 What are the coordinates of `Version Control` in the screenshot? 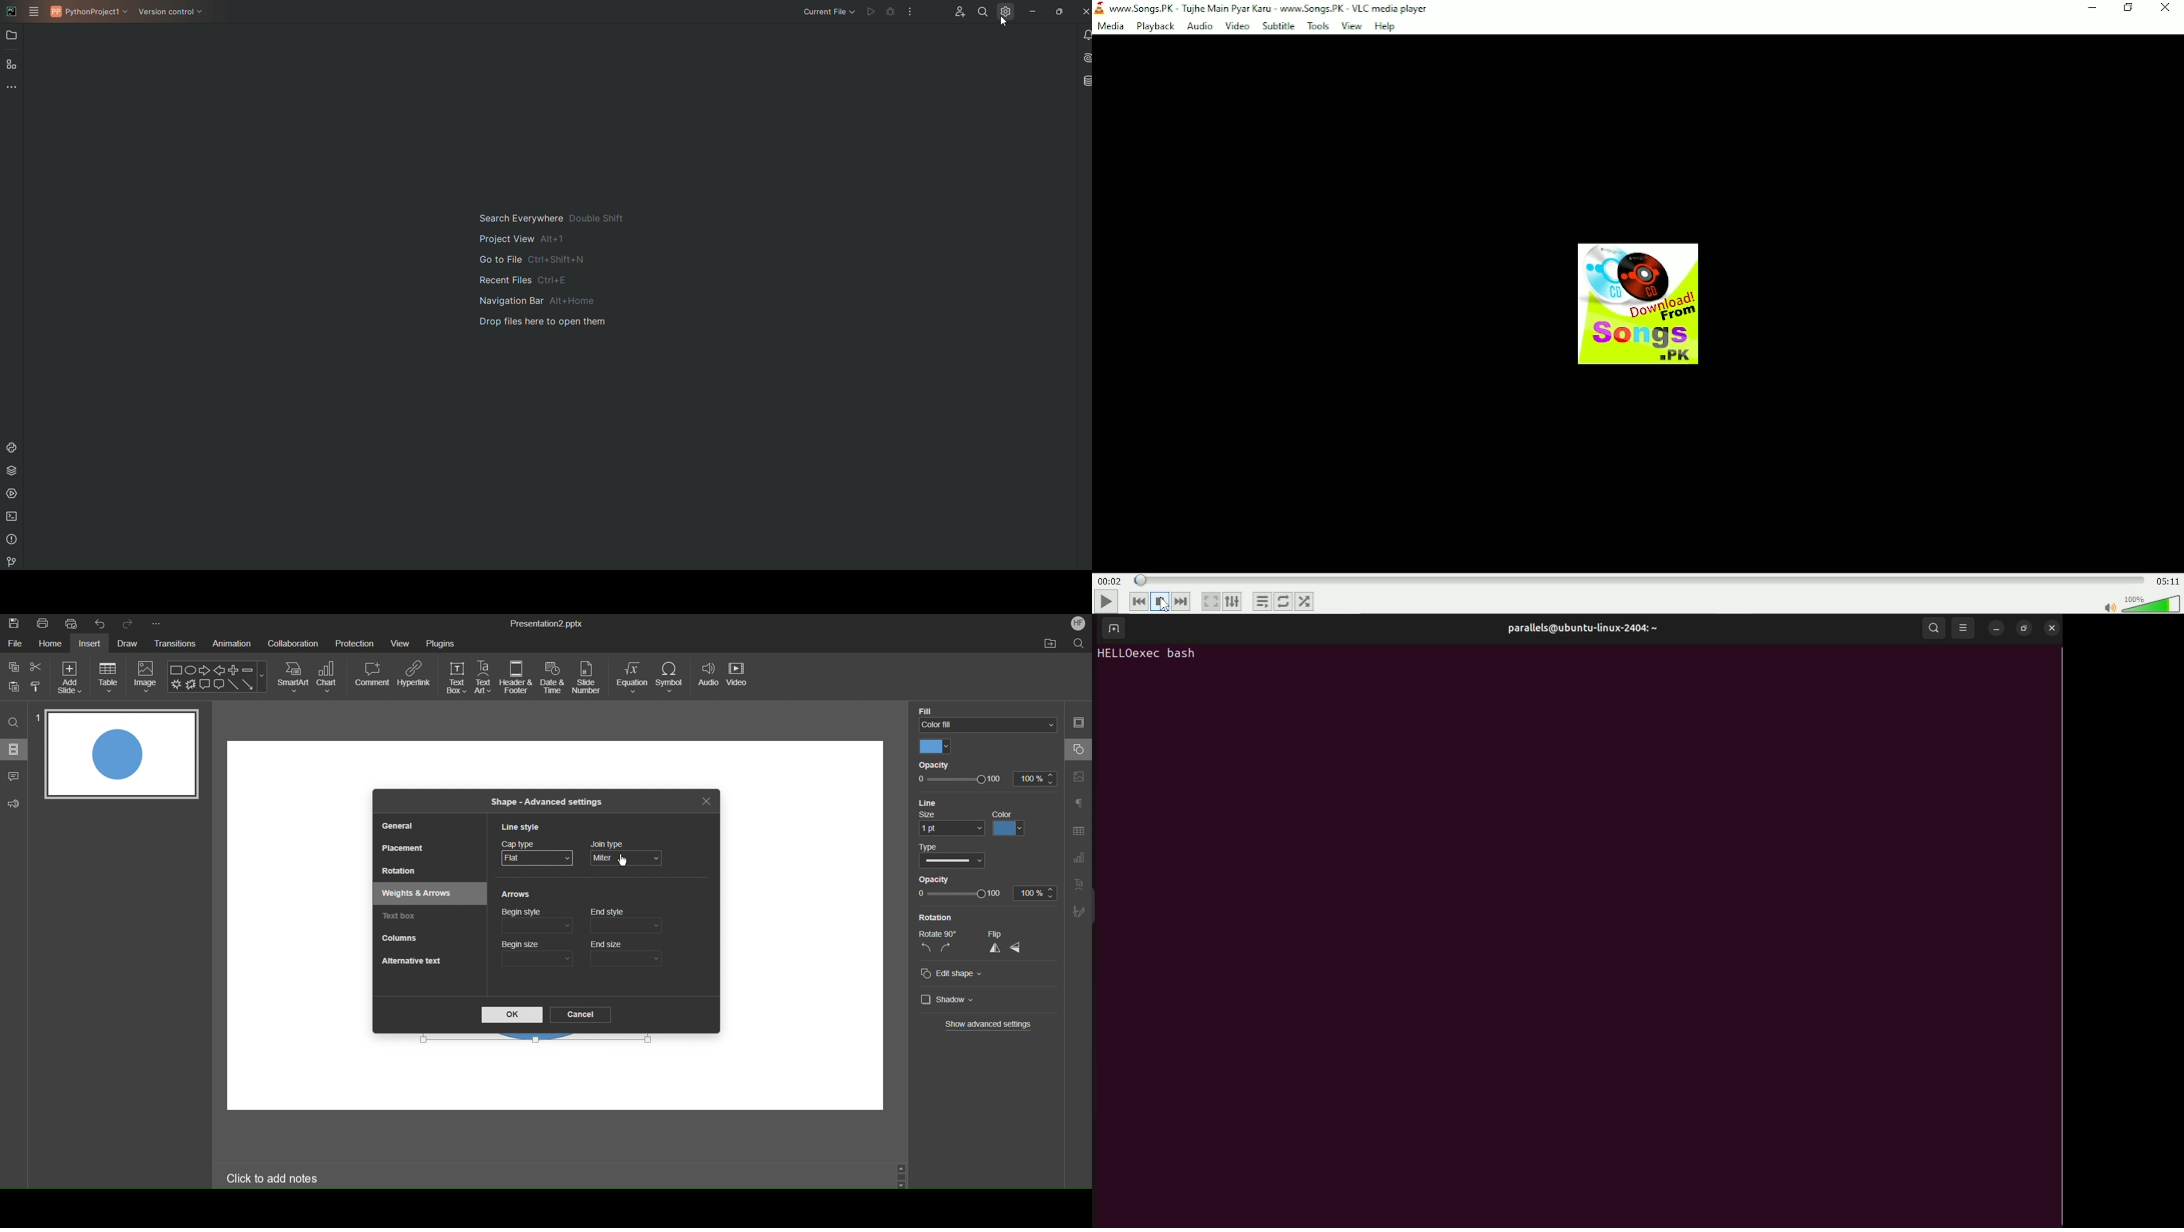 It's located at (174, 15).